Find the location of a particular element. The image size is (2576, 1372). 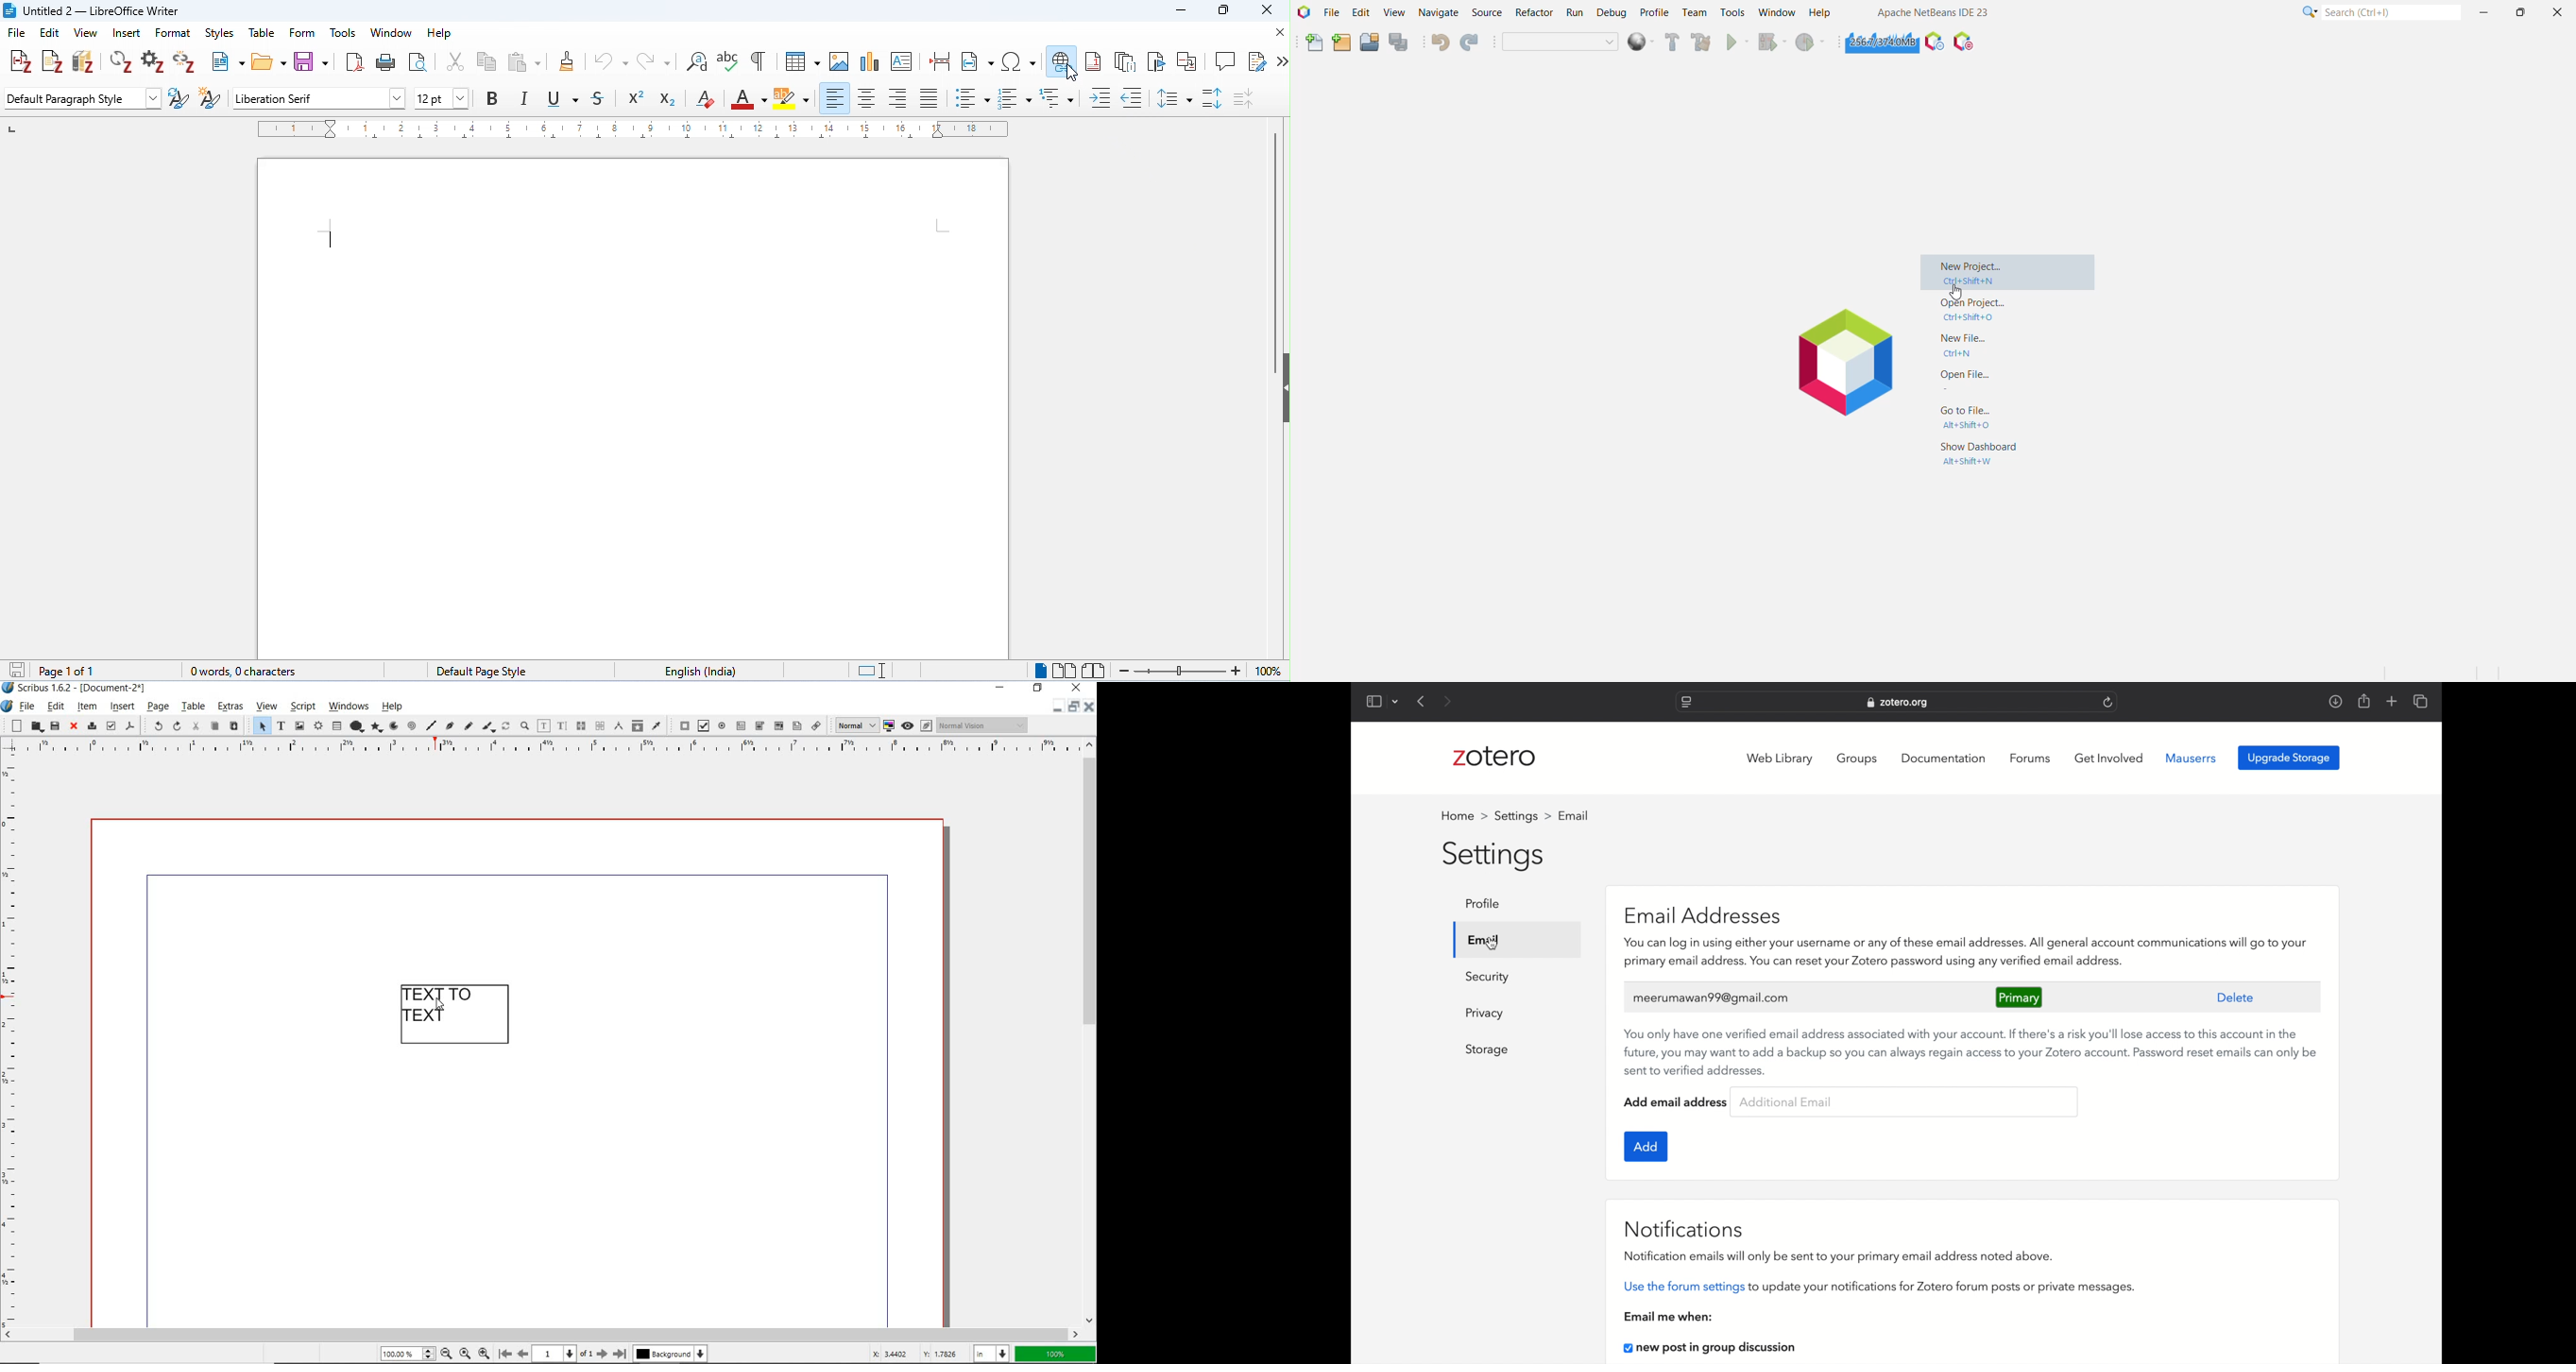

redo is located at coordinates (654, 61).